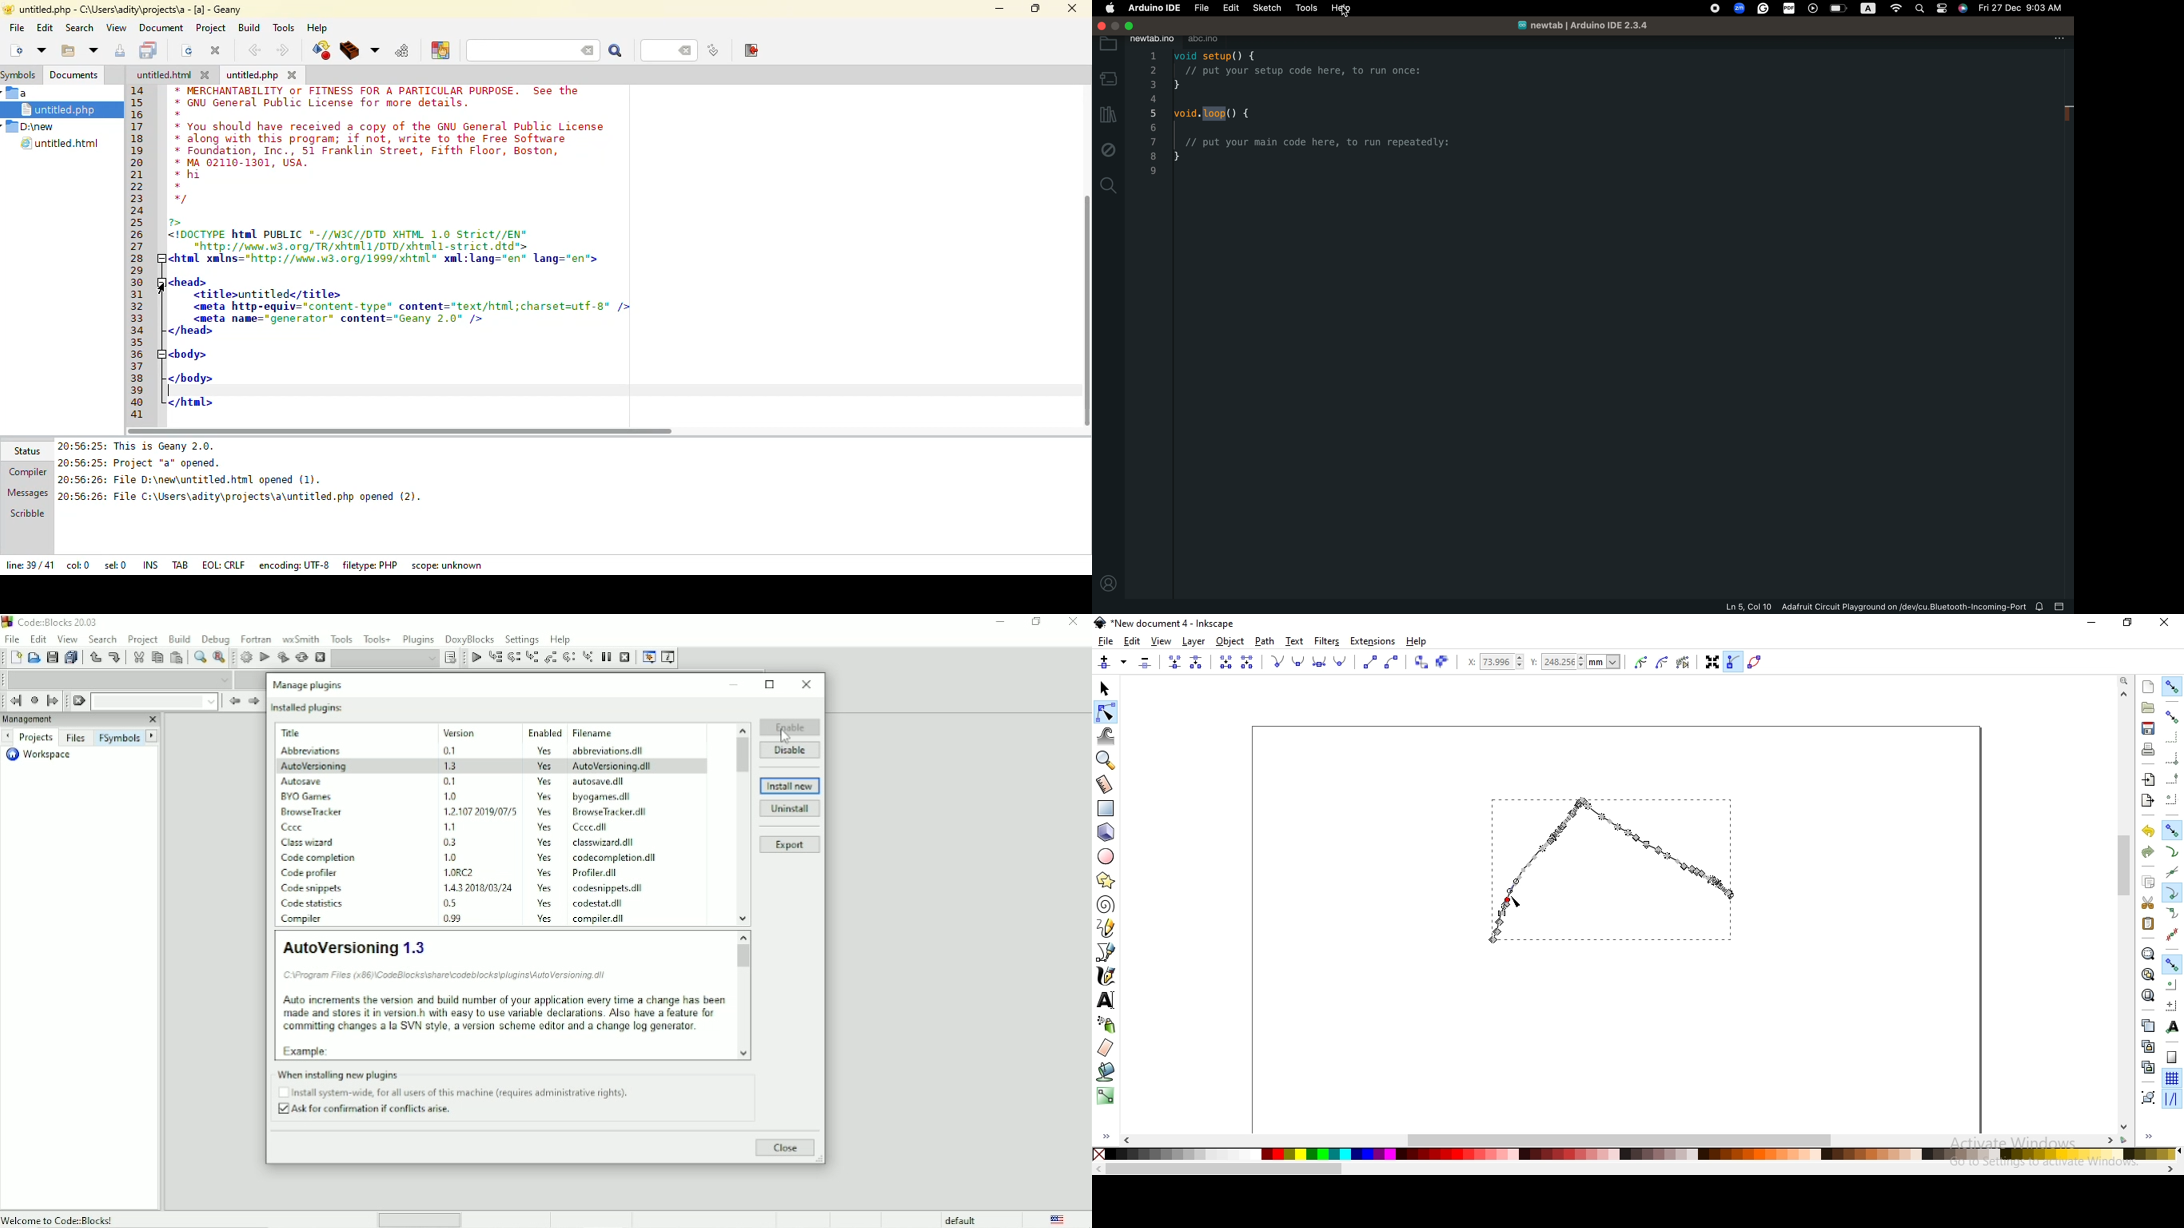  What do you see at coordinates (9, 736) in the screenshot?
I see `Prev` at bounding box center [9, 736].